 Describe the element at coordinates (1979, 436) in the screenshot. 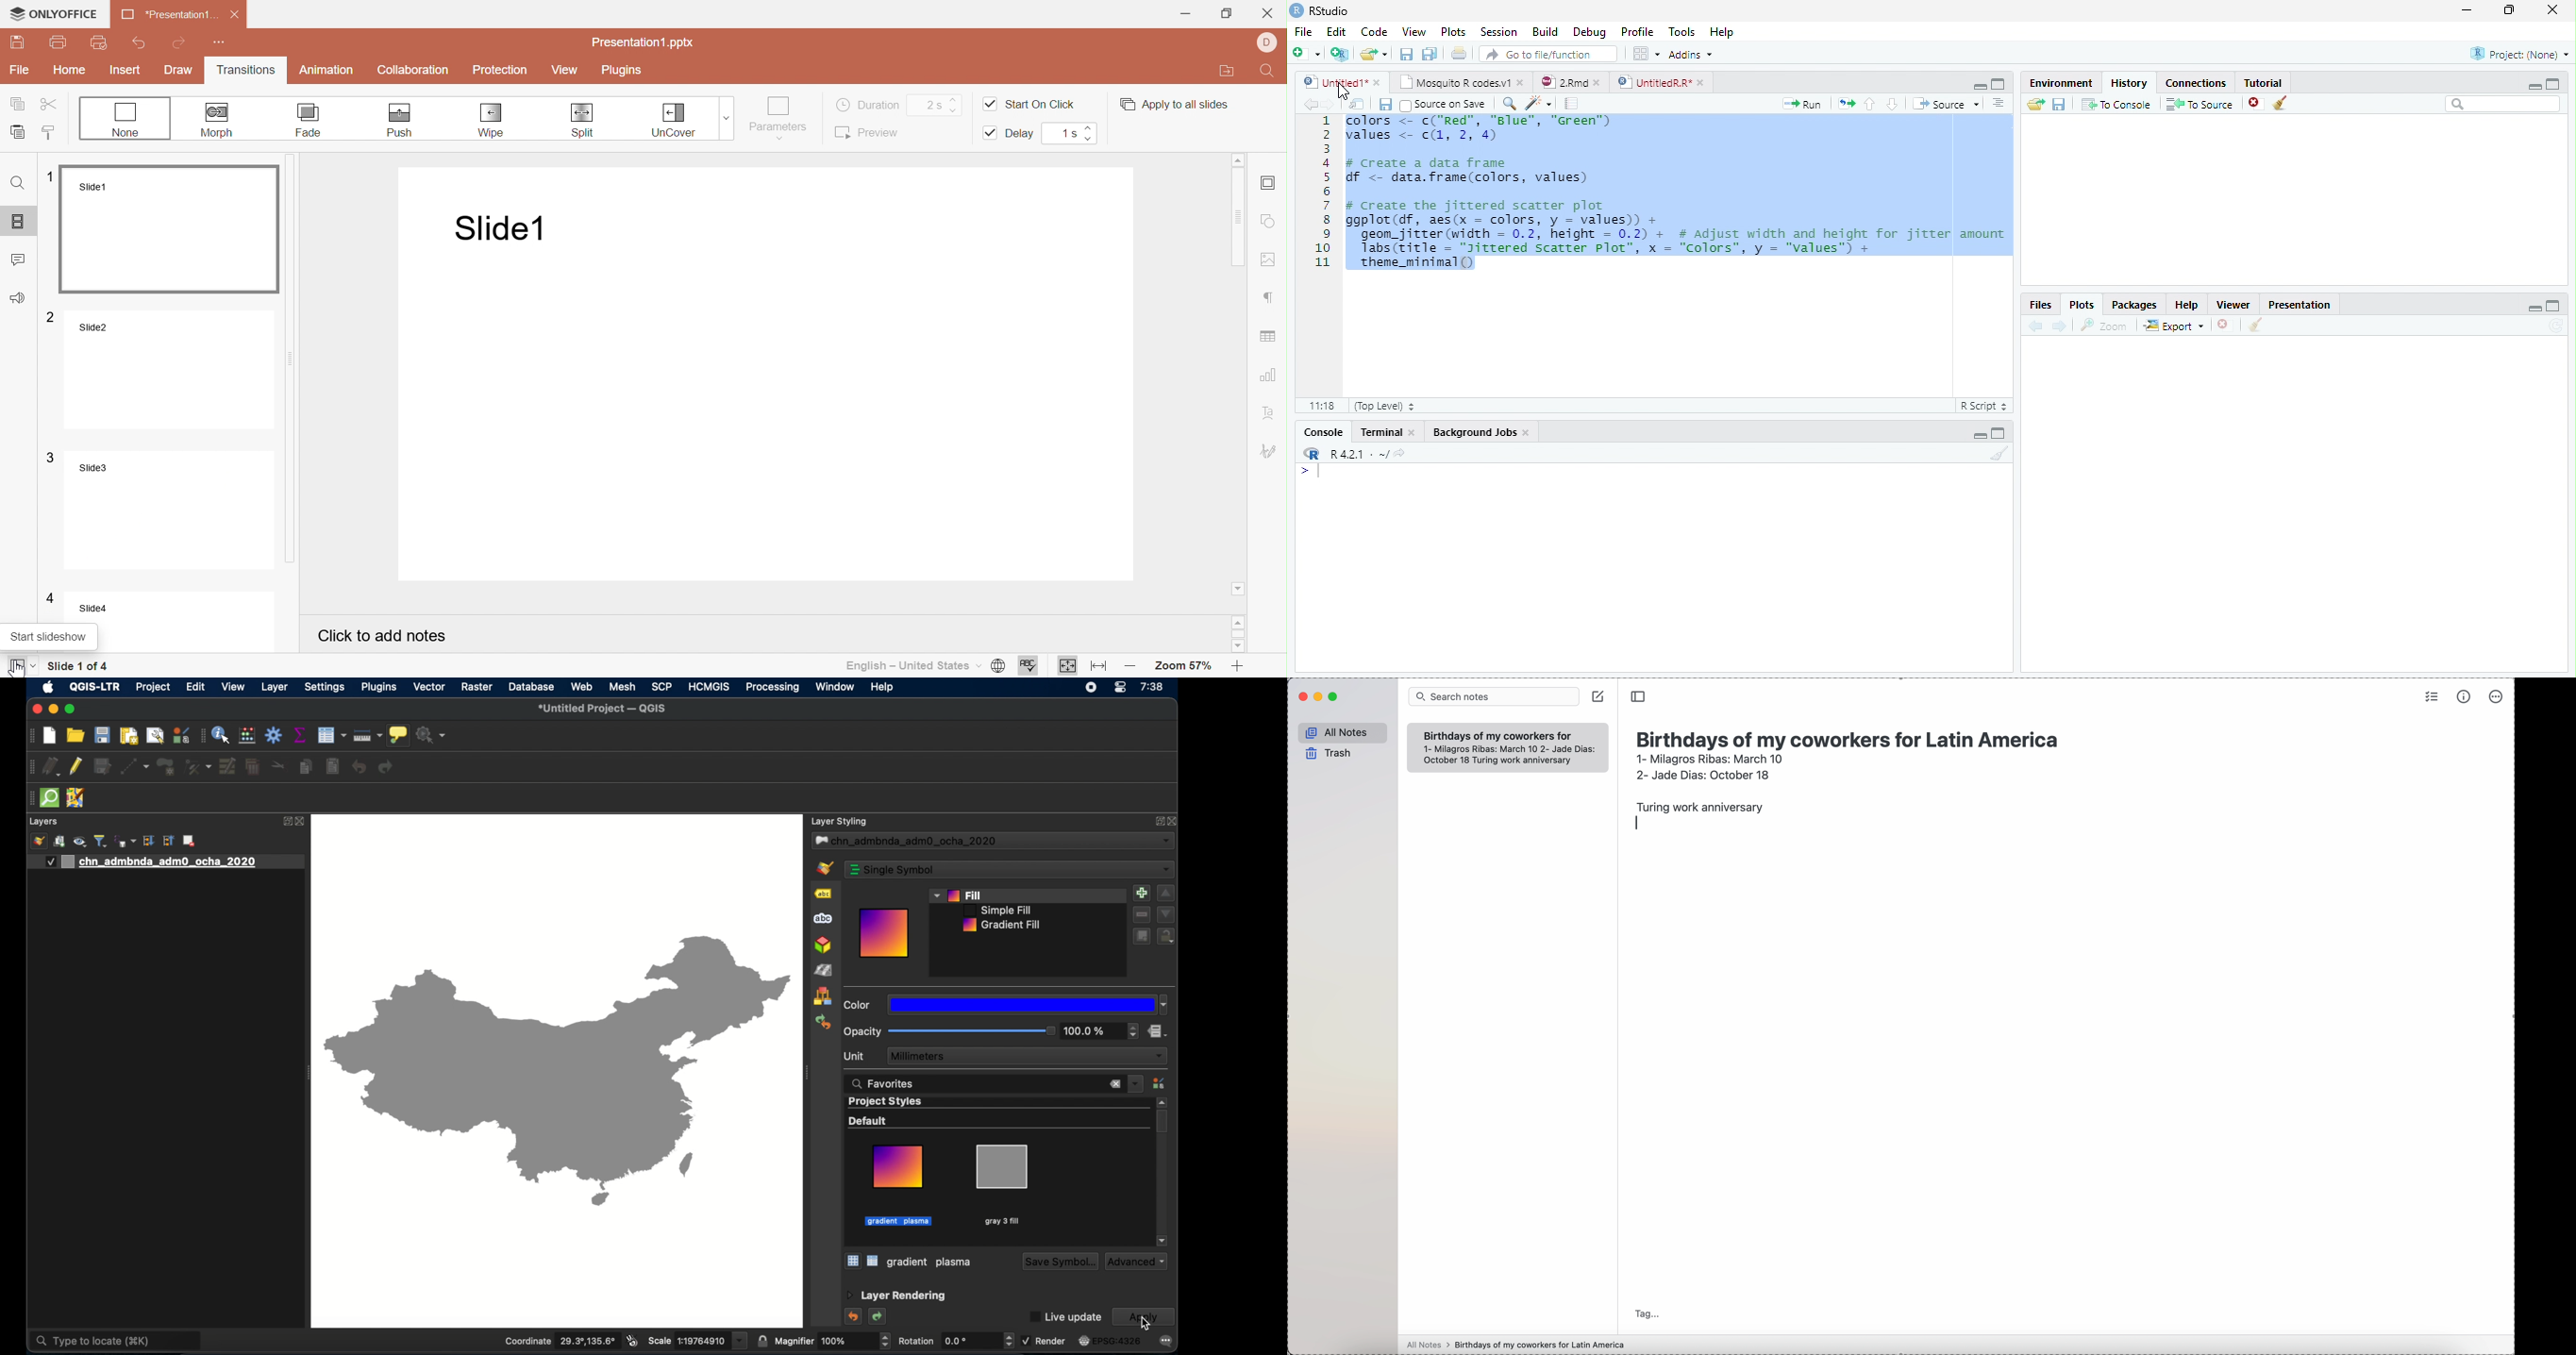

I see `Minimize` at that location.